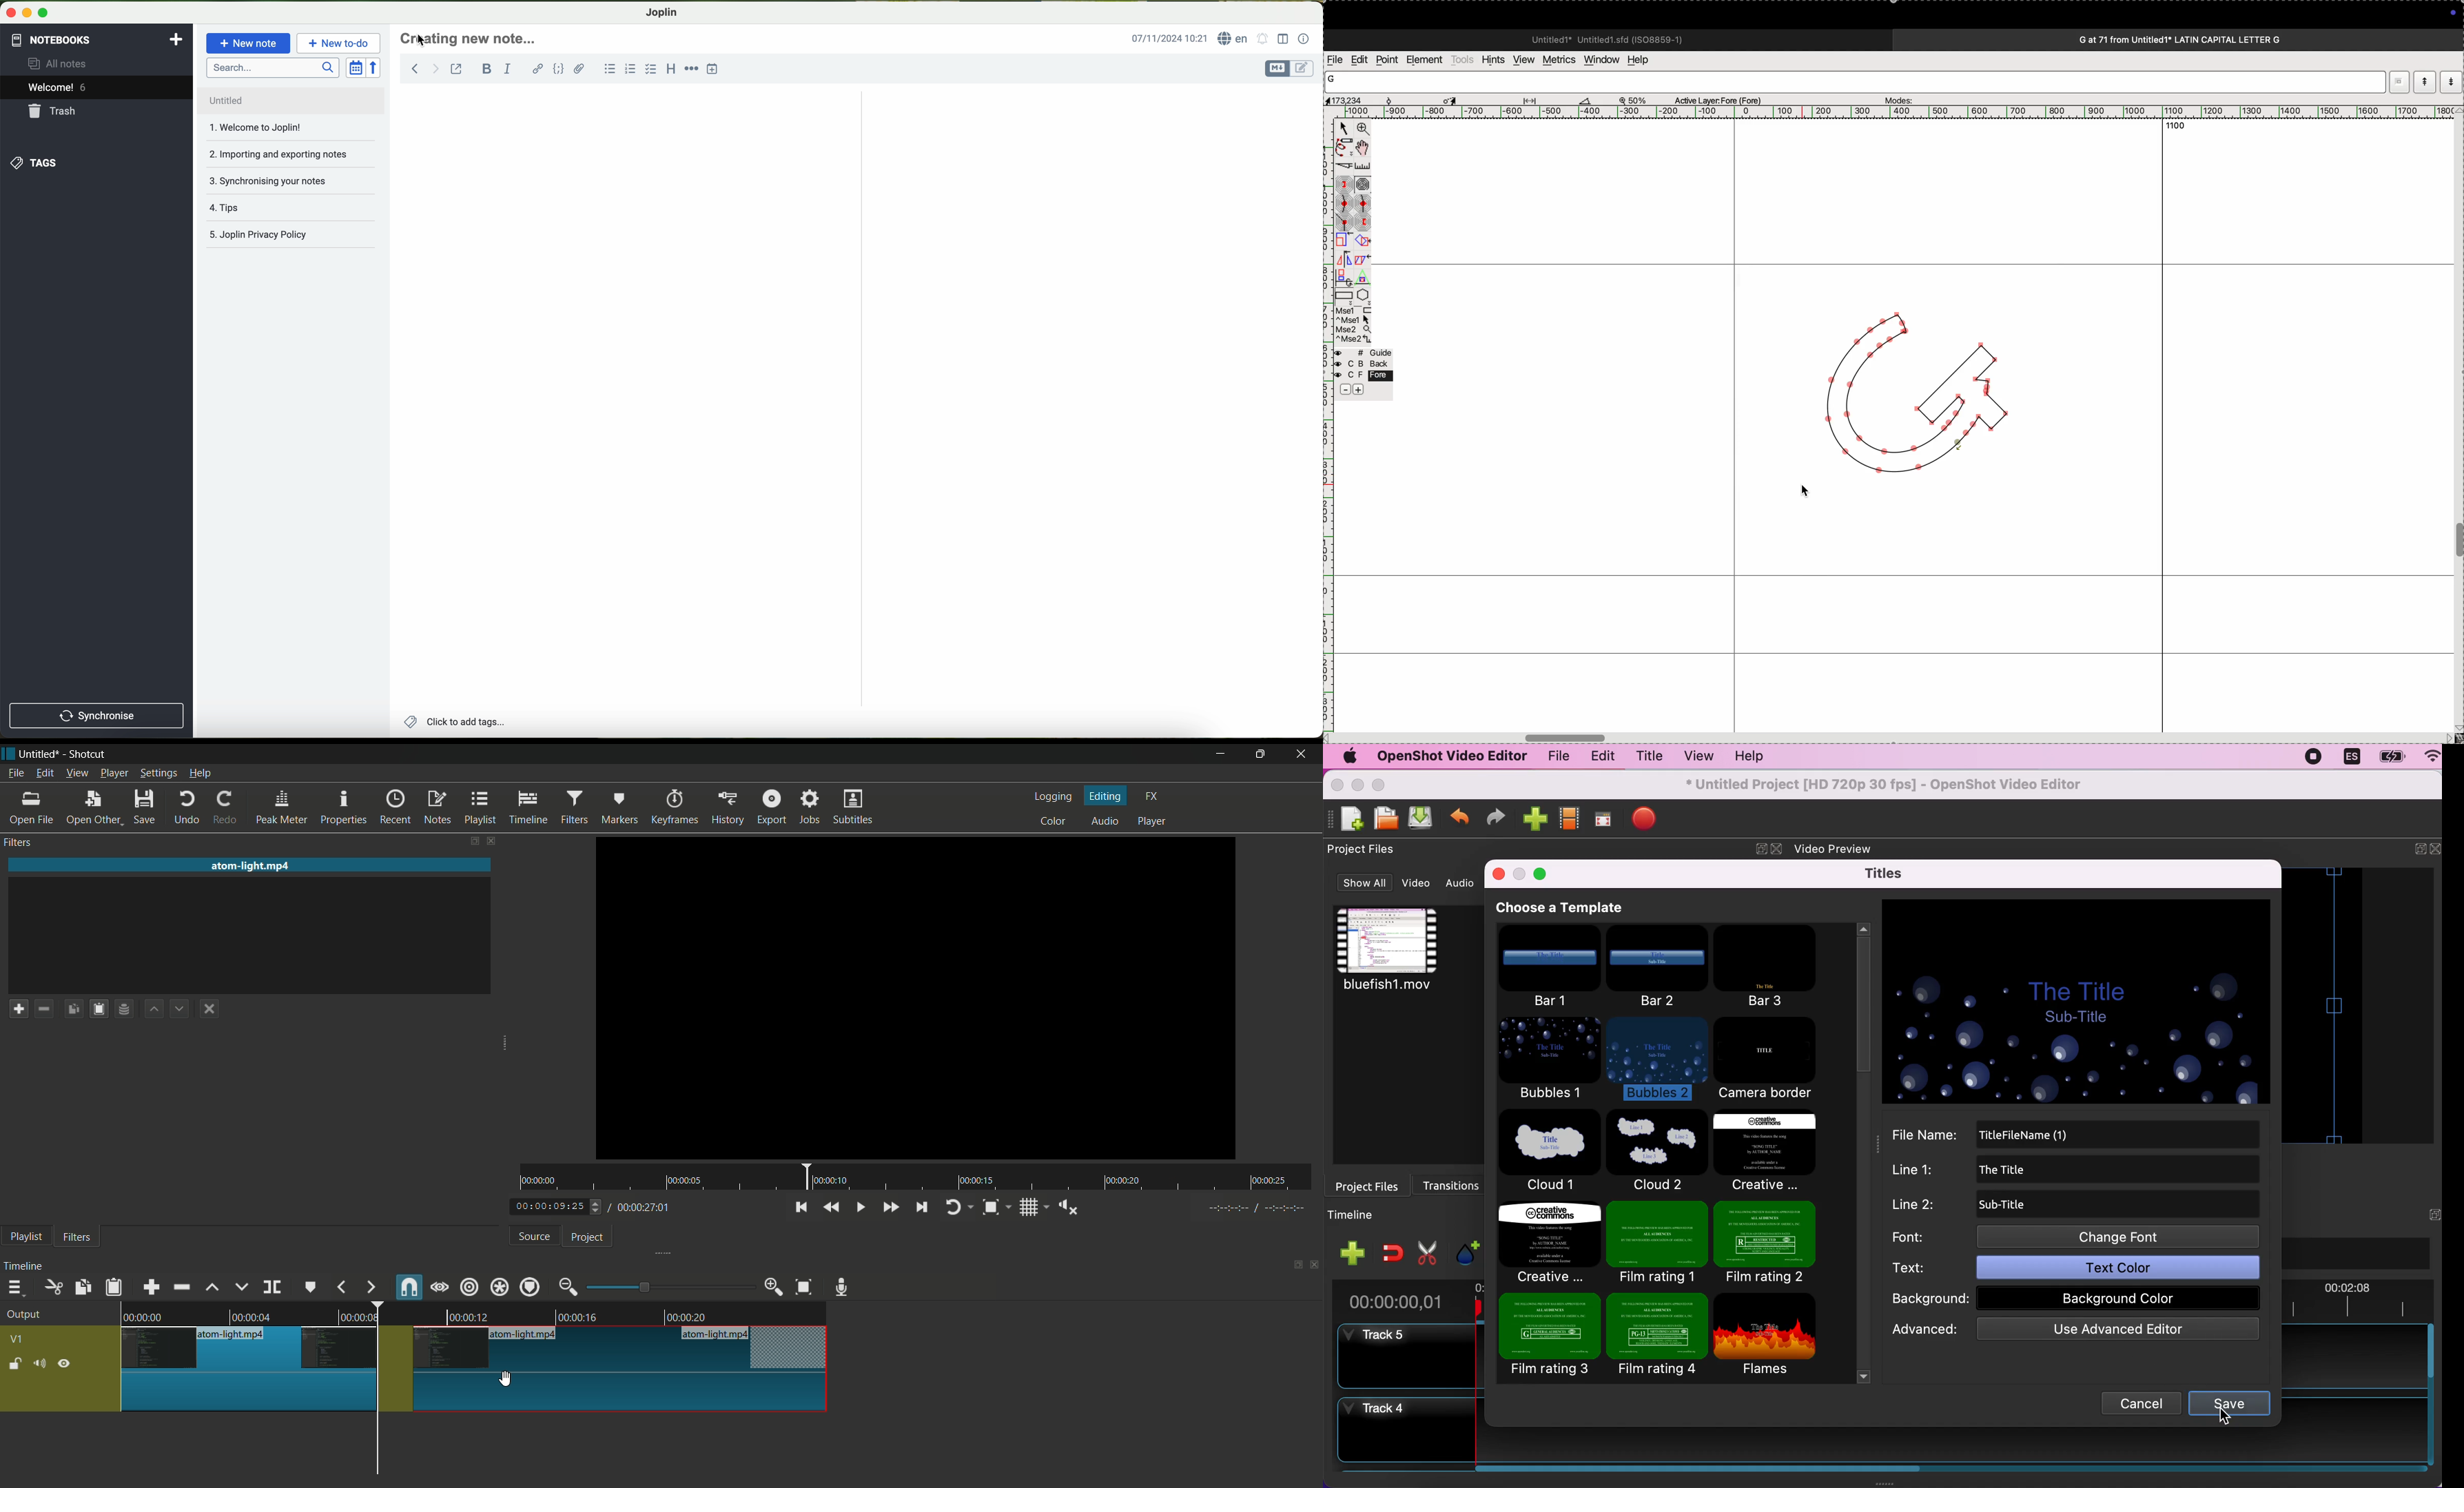 The height and width of the screenshot is (1512, 2464). I want to click on export, so click(772, 805).